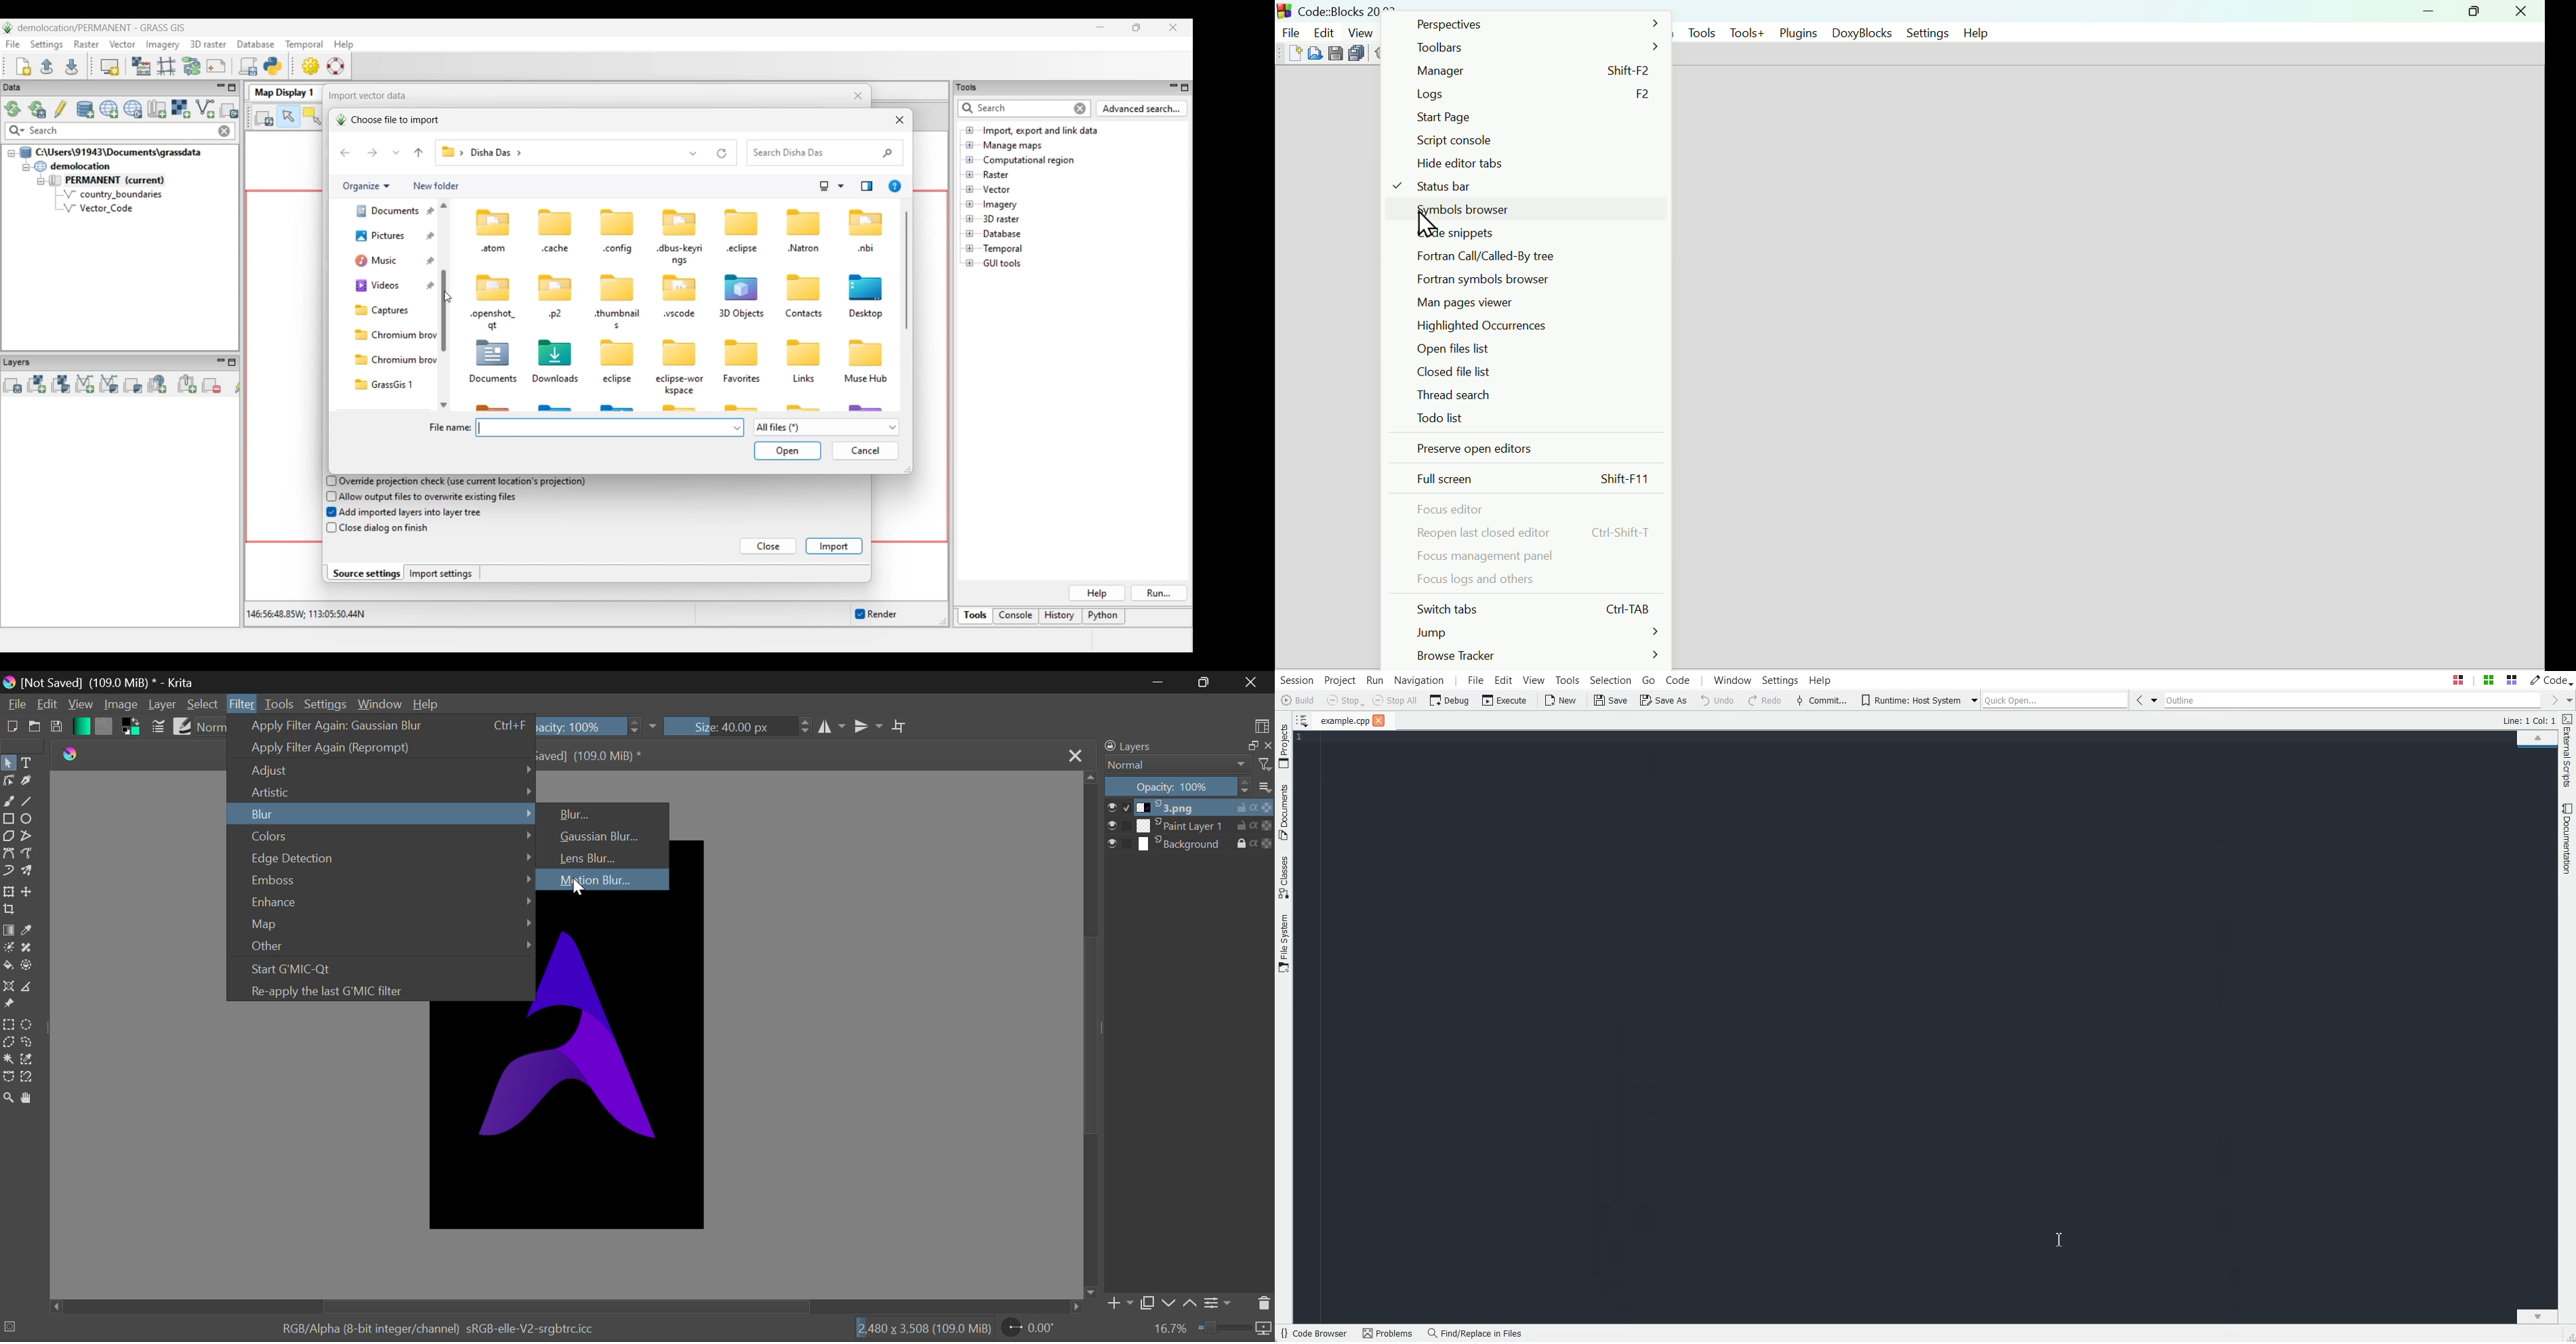 This screenshot has height=1344, width=2576. I want to click on Project, so click(1339, 680).